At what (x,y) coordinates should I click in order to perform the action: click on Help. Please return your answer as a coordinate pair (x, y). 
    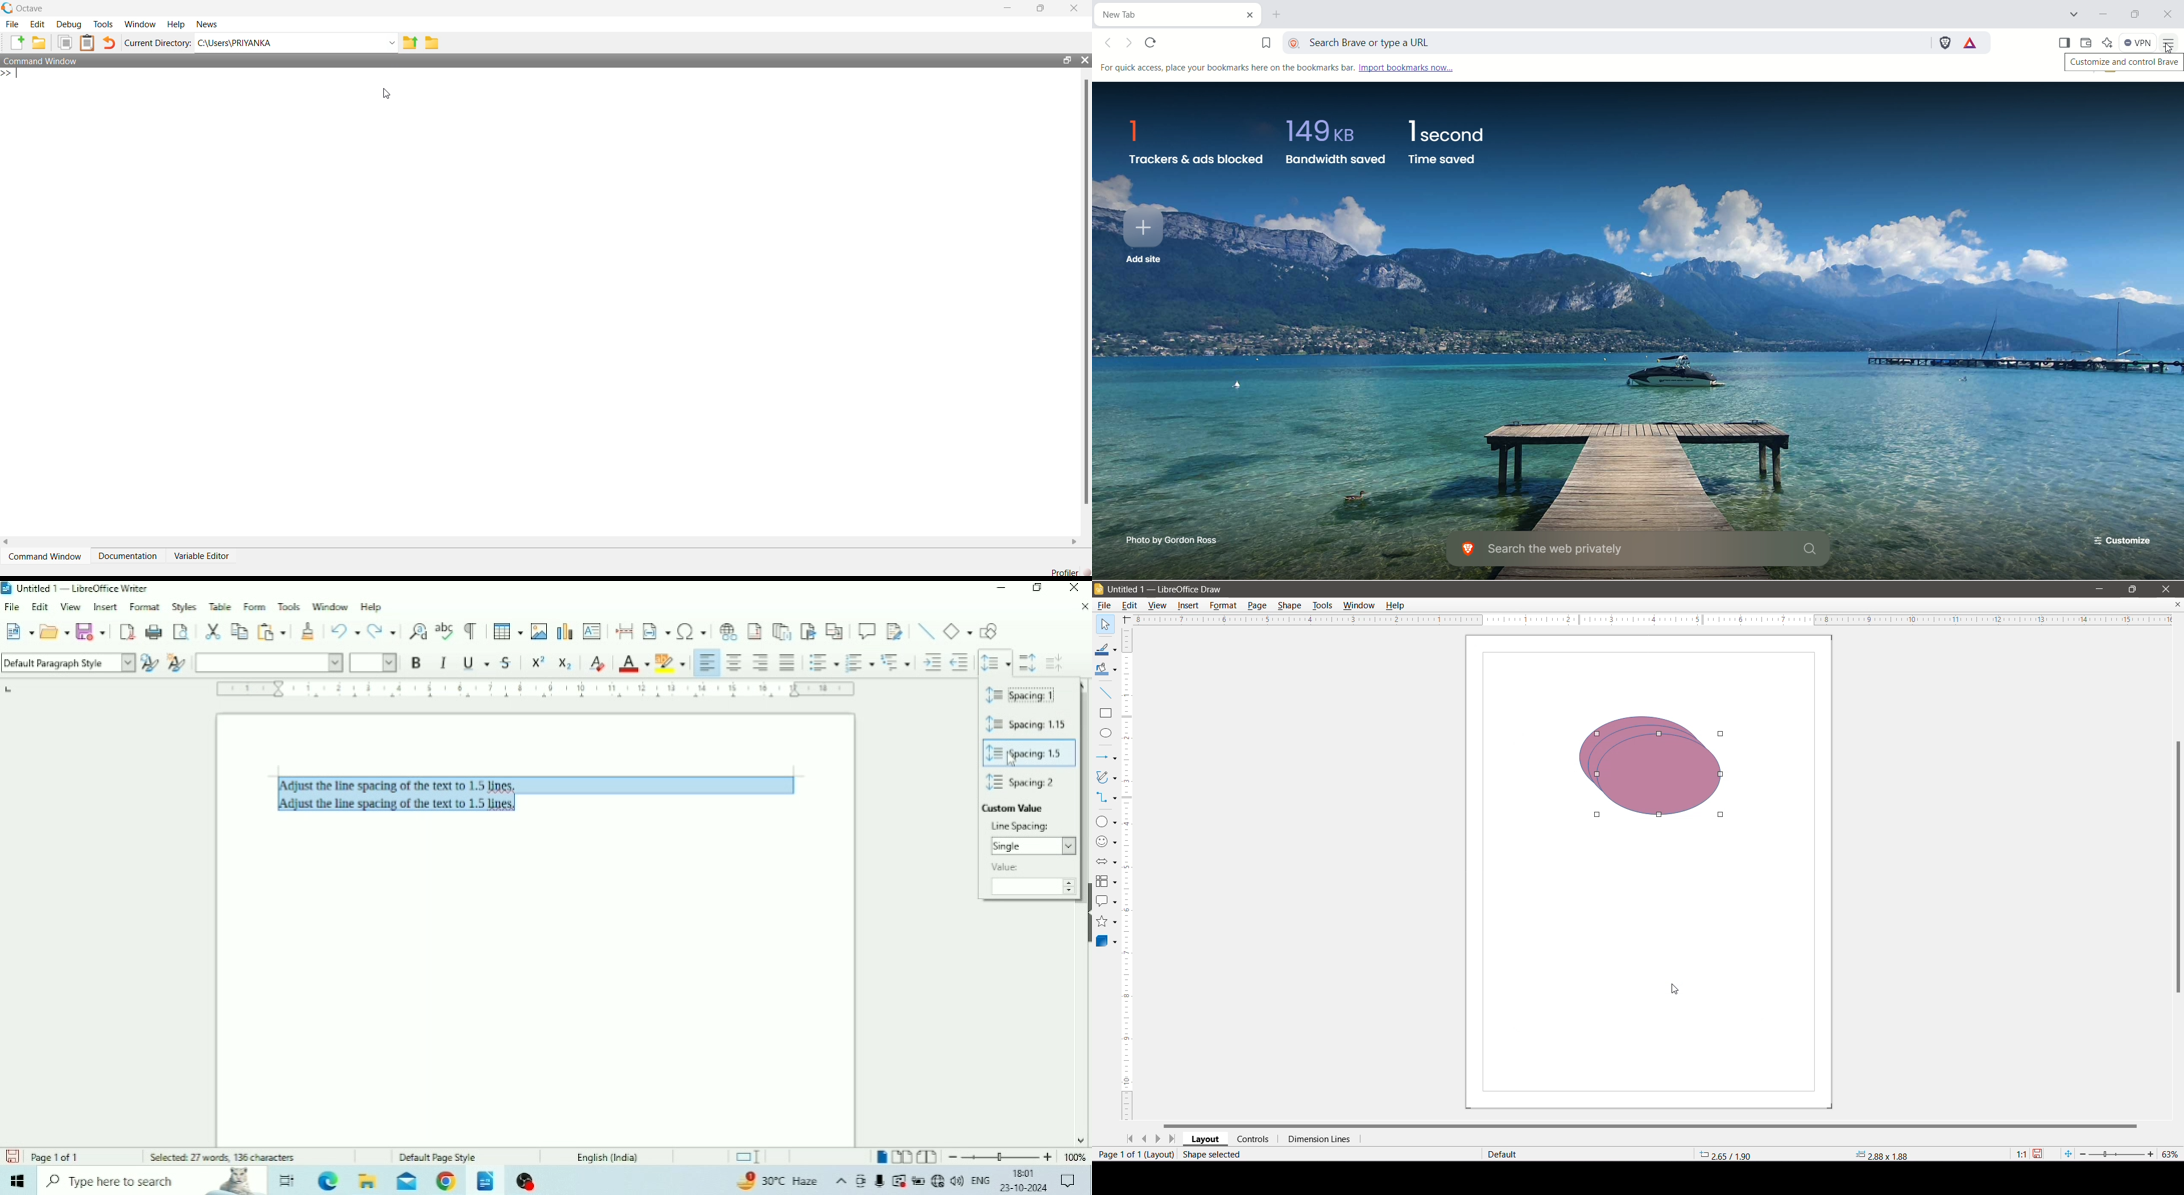
    Looking at the image, I should click on (372, 607).